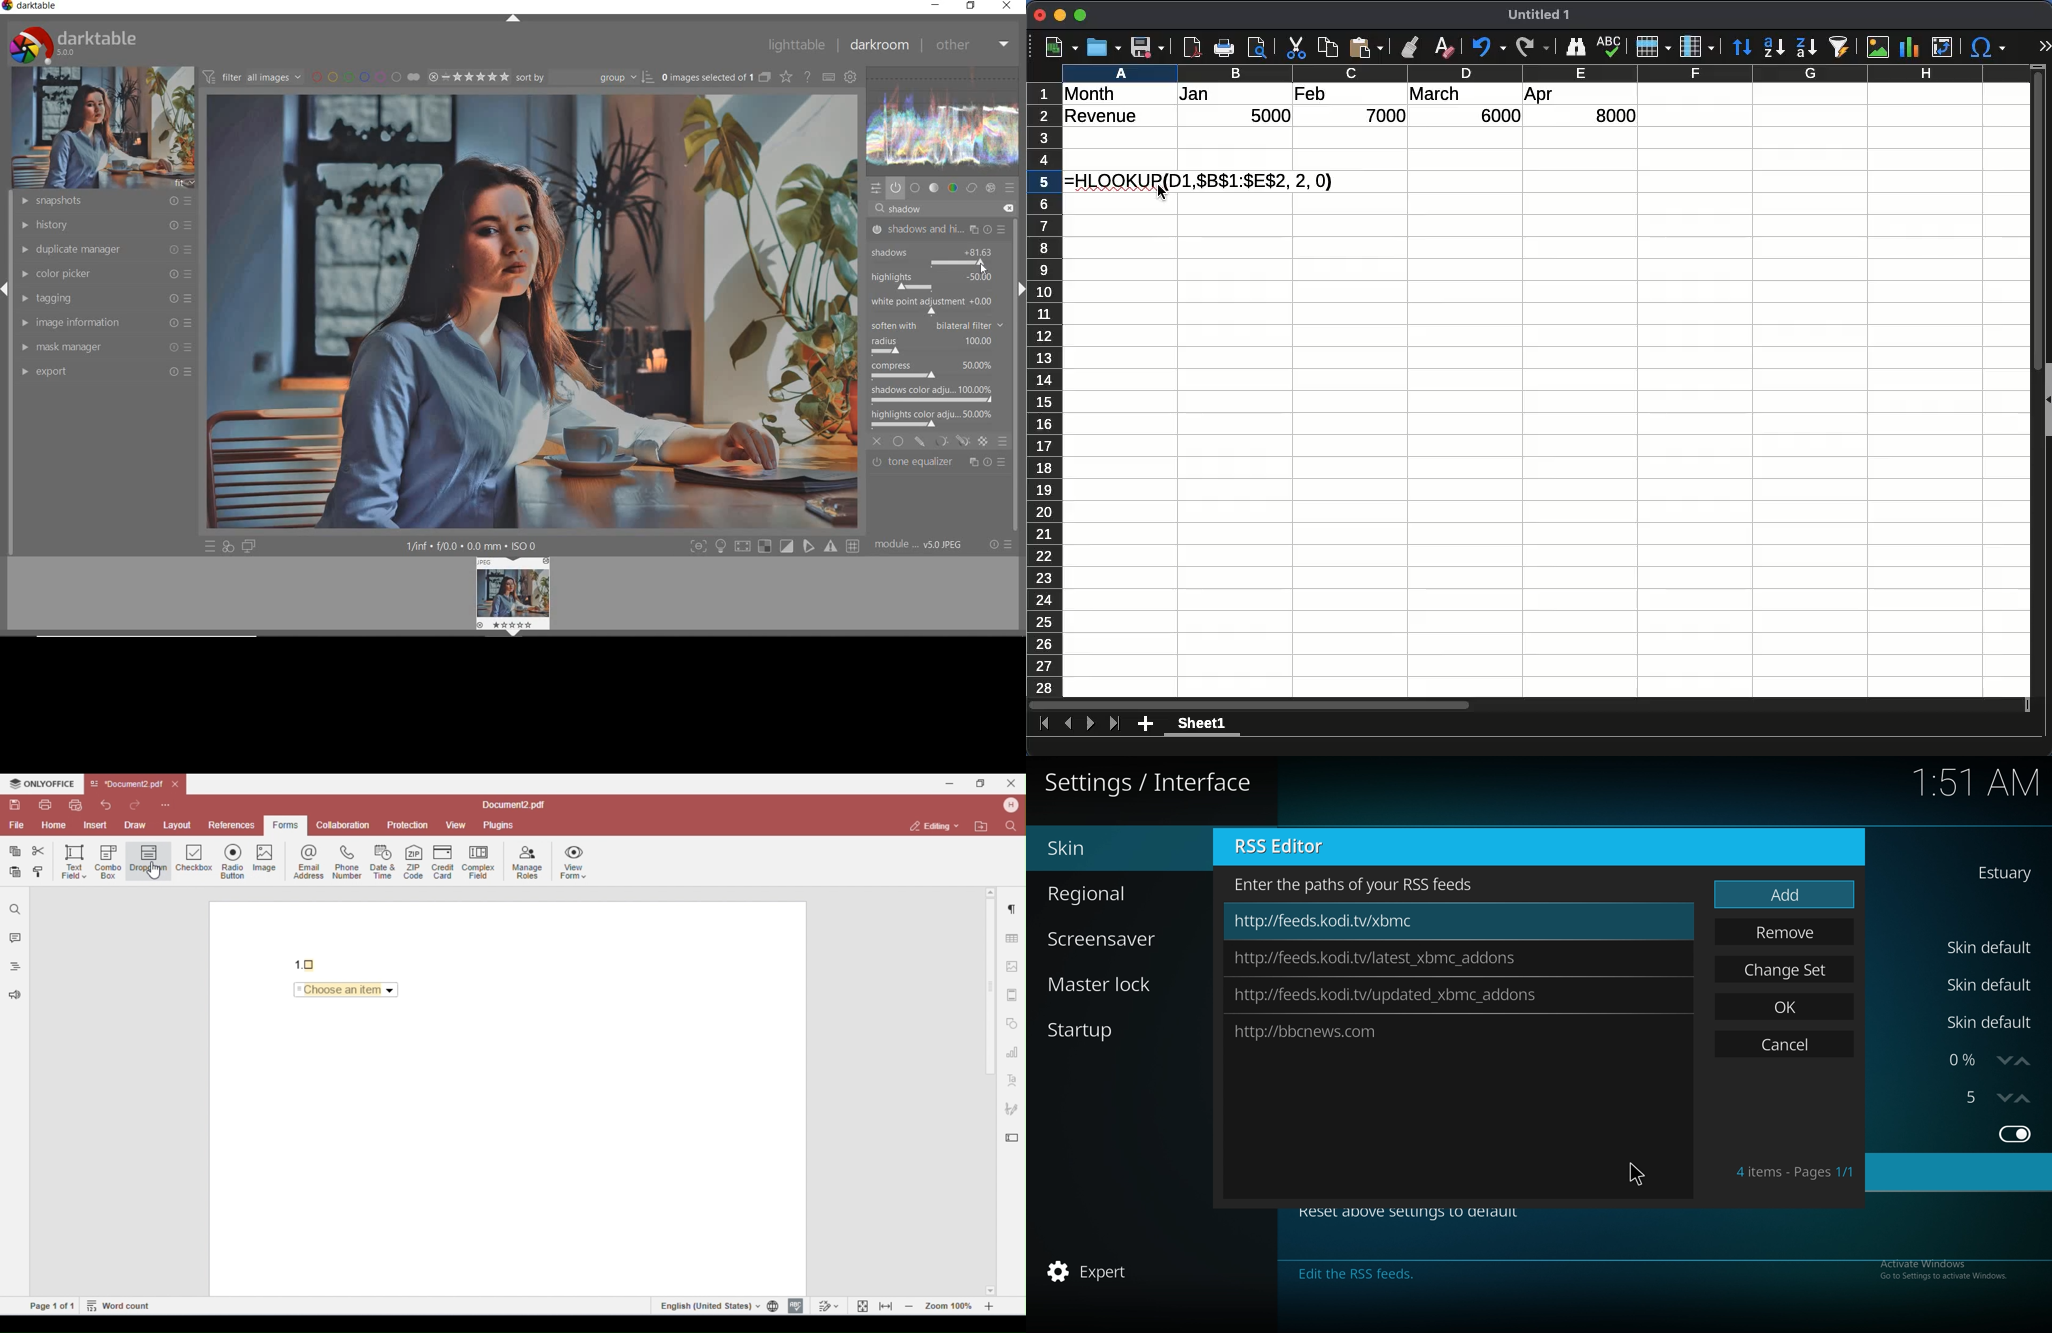 The image size is (2072, 1344). What do you see at coordinates (1546, 73) in the screenshot?
I see `columns` at bounding box center [1546, 73].